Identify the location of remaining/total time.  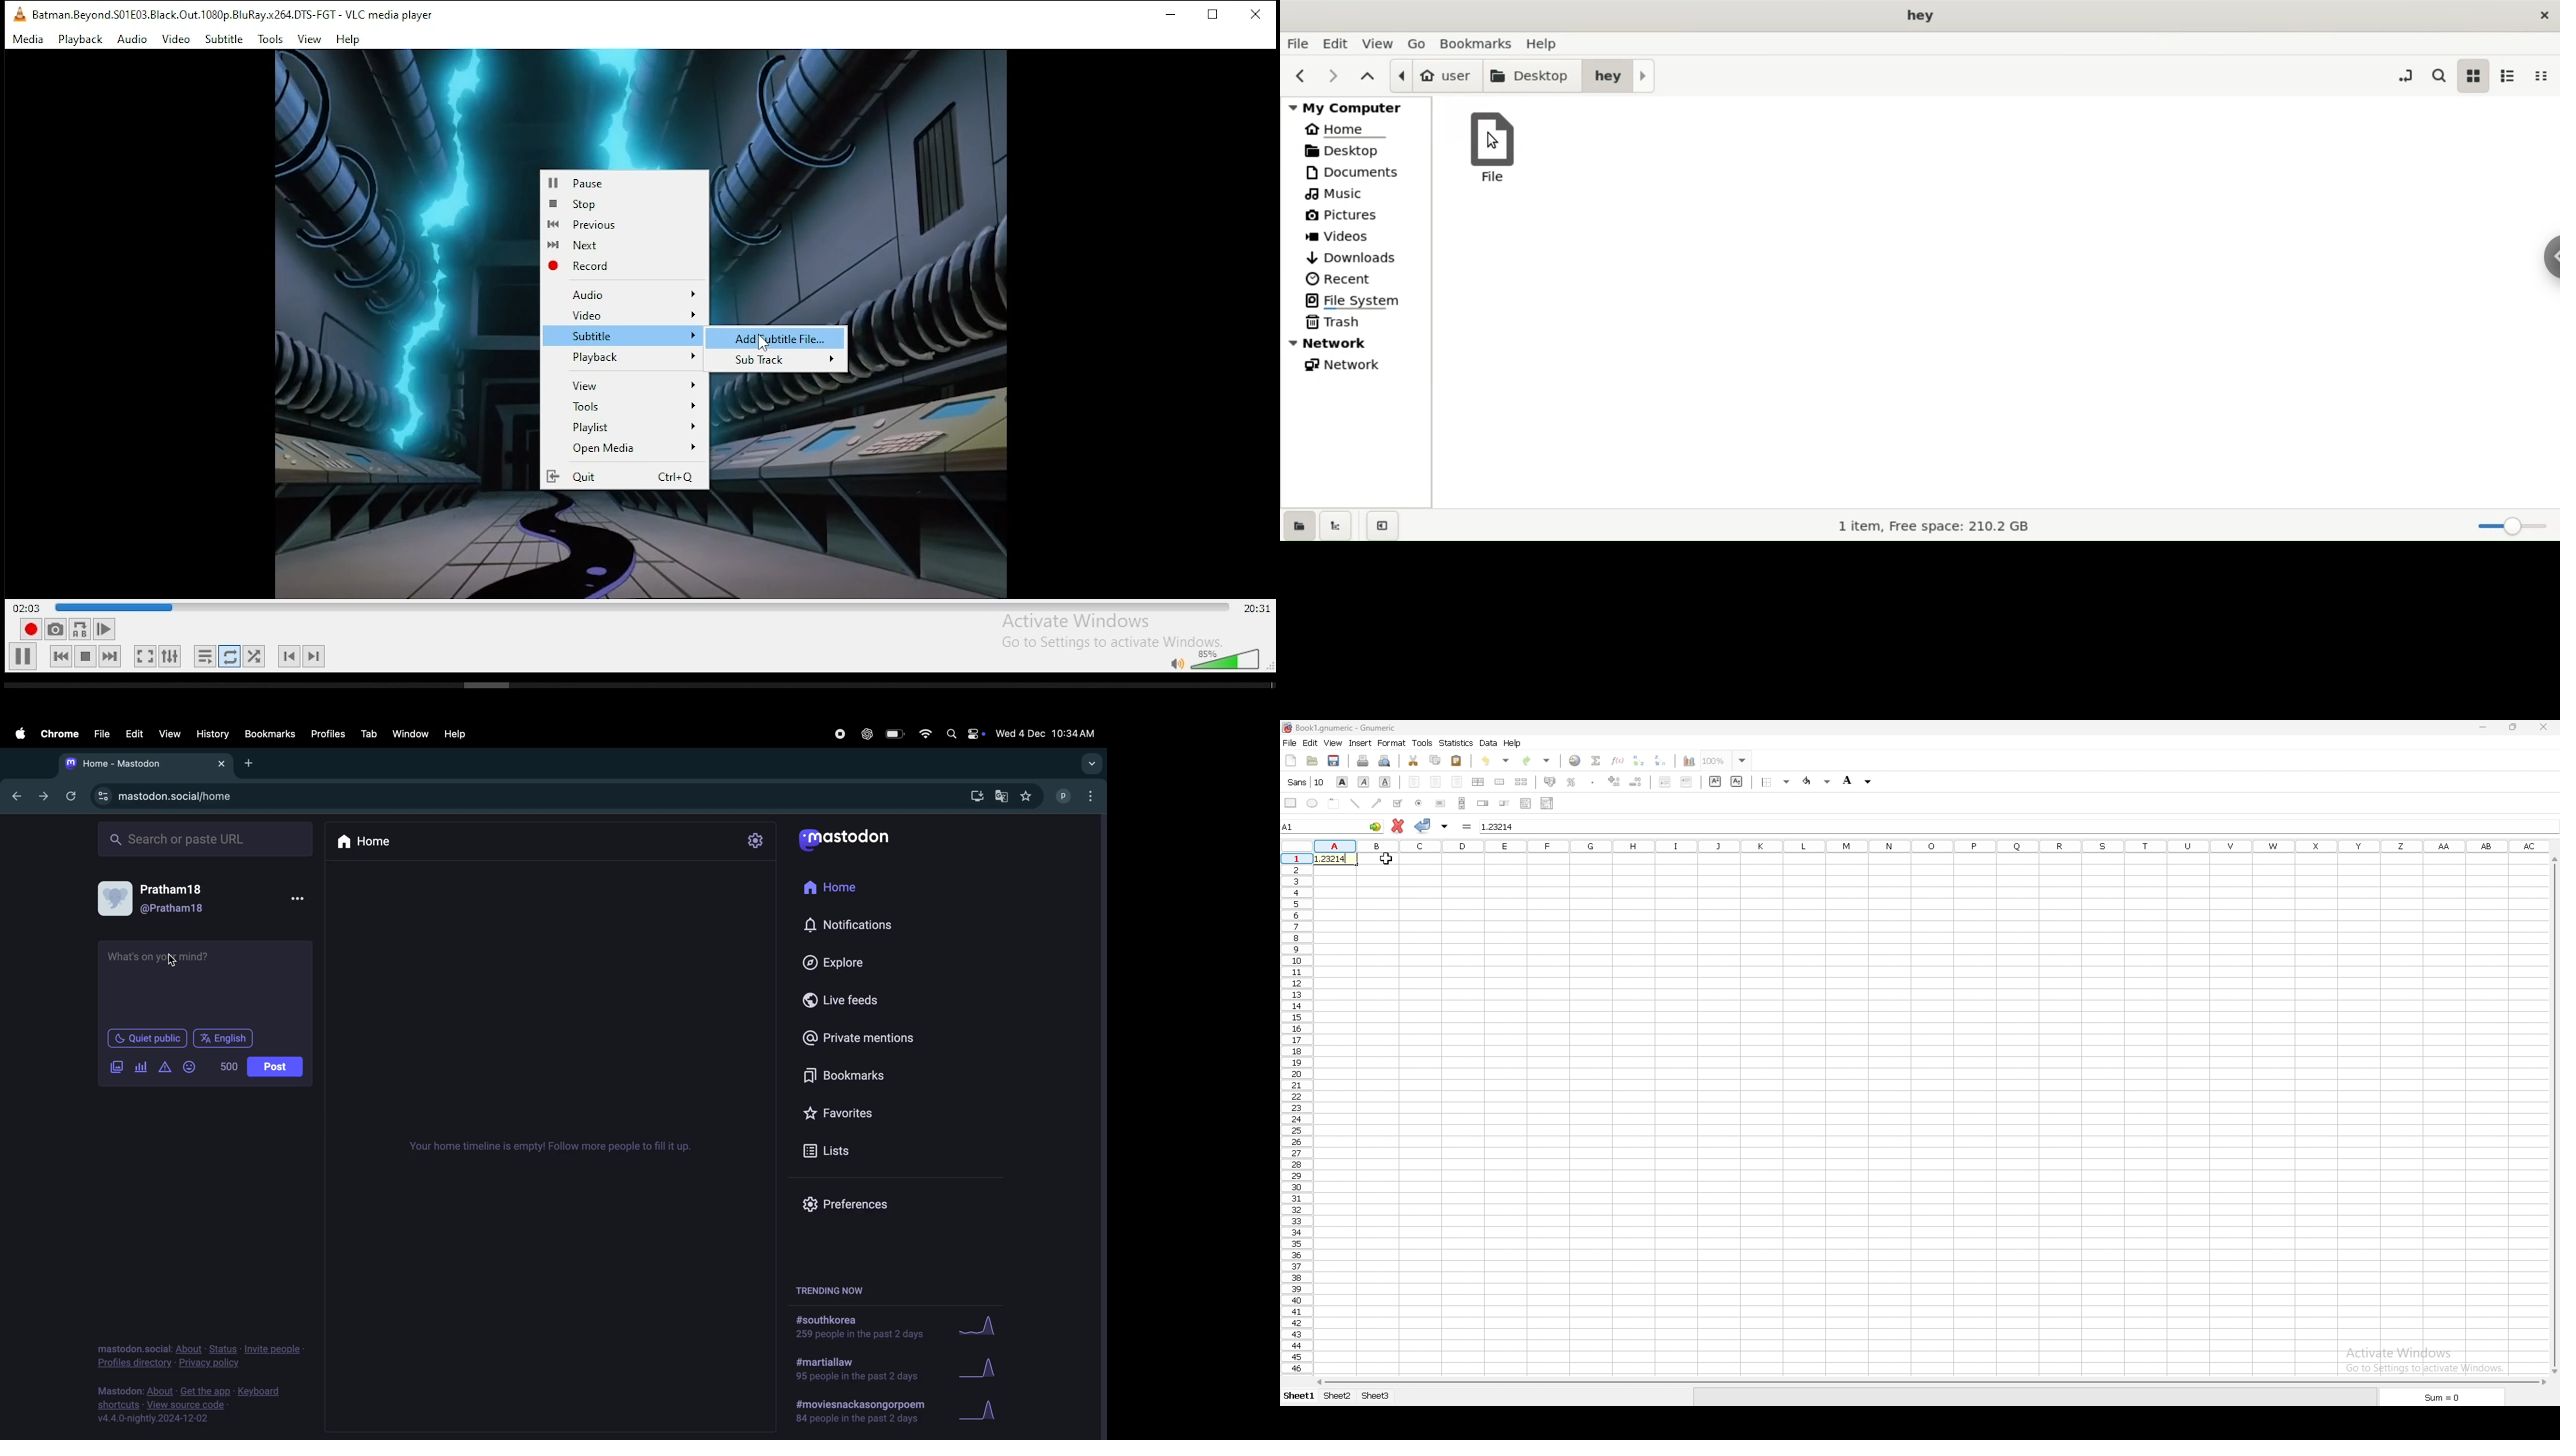
(1256, 608).